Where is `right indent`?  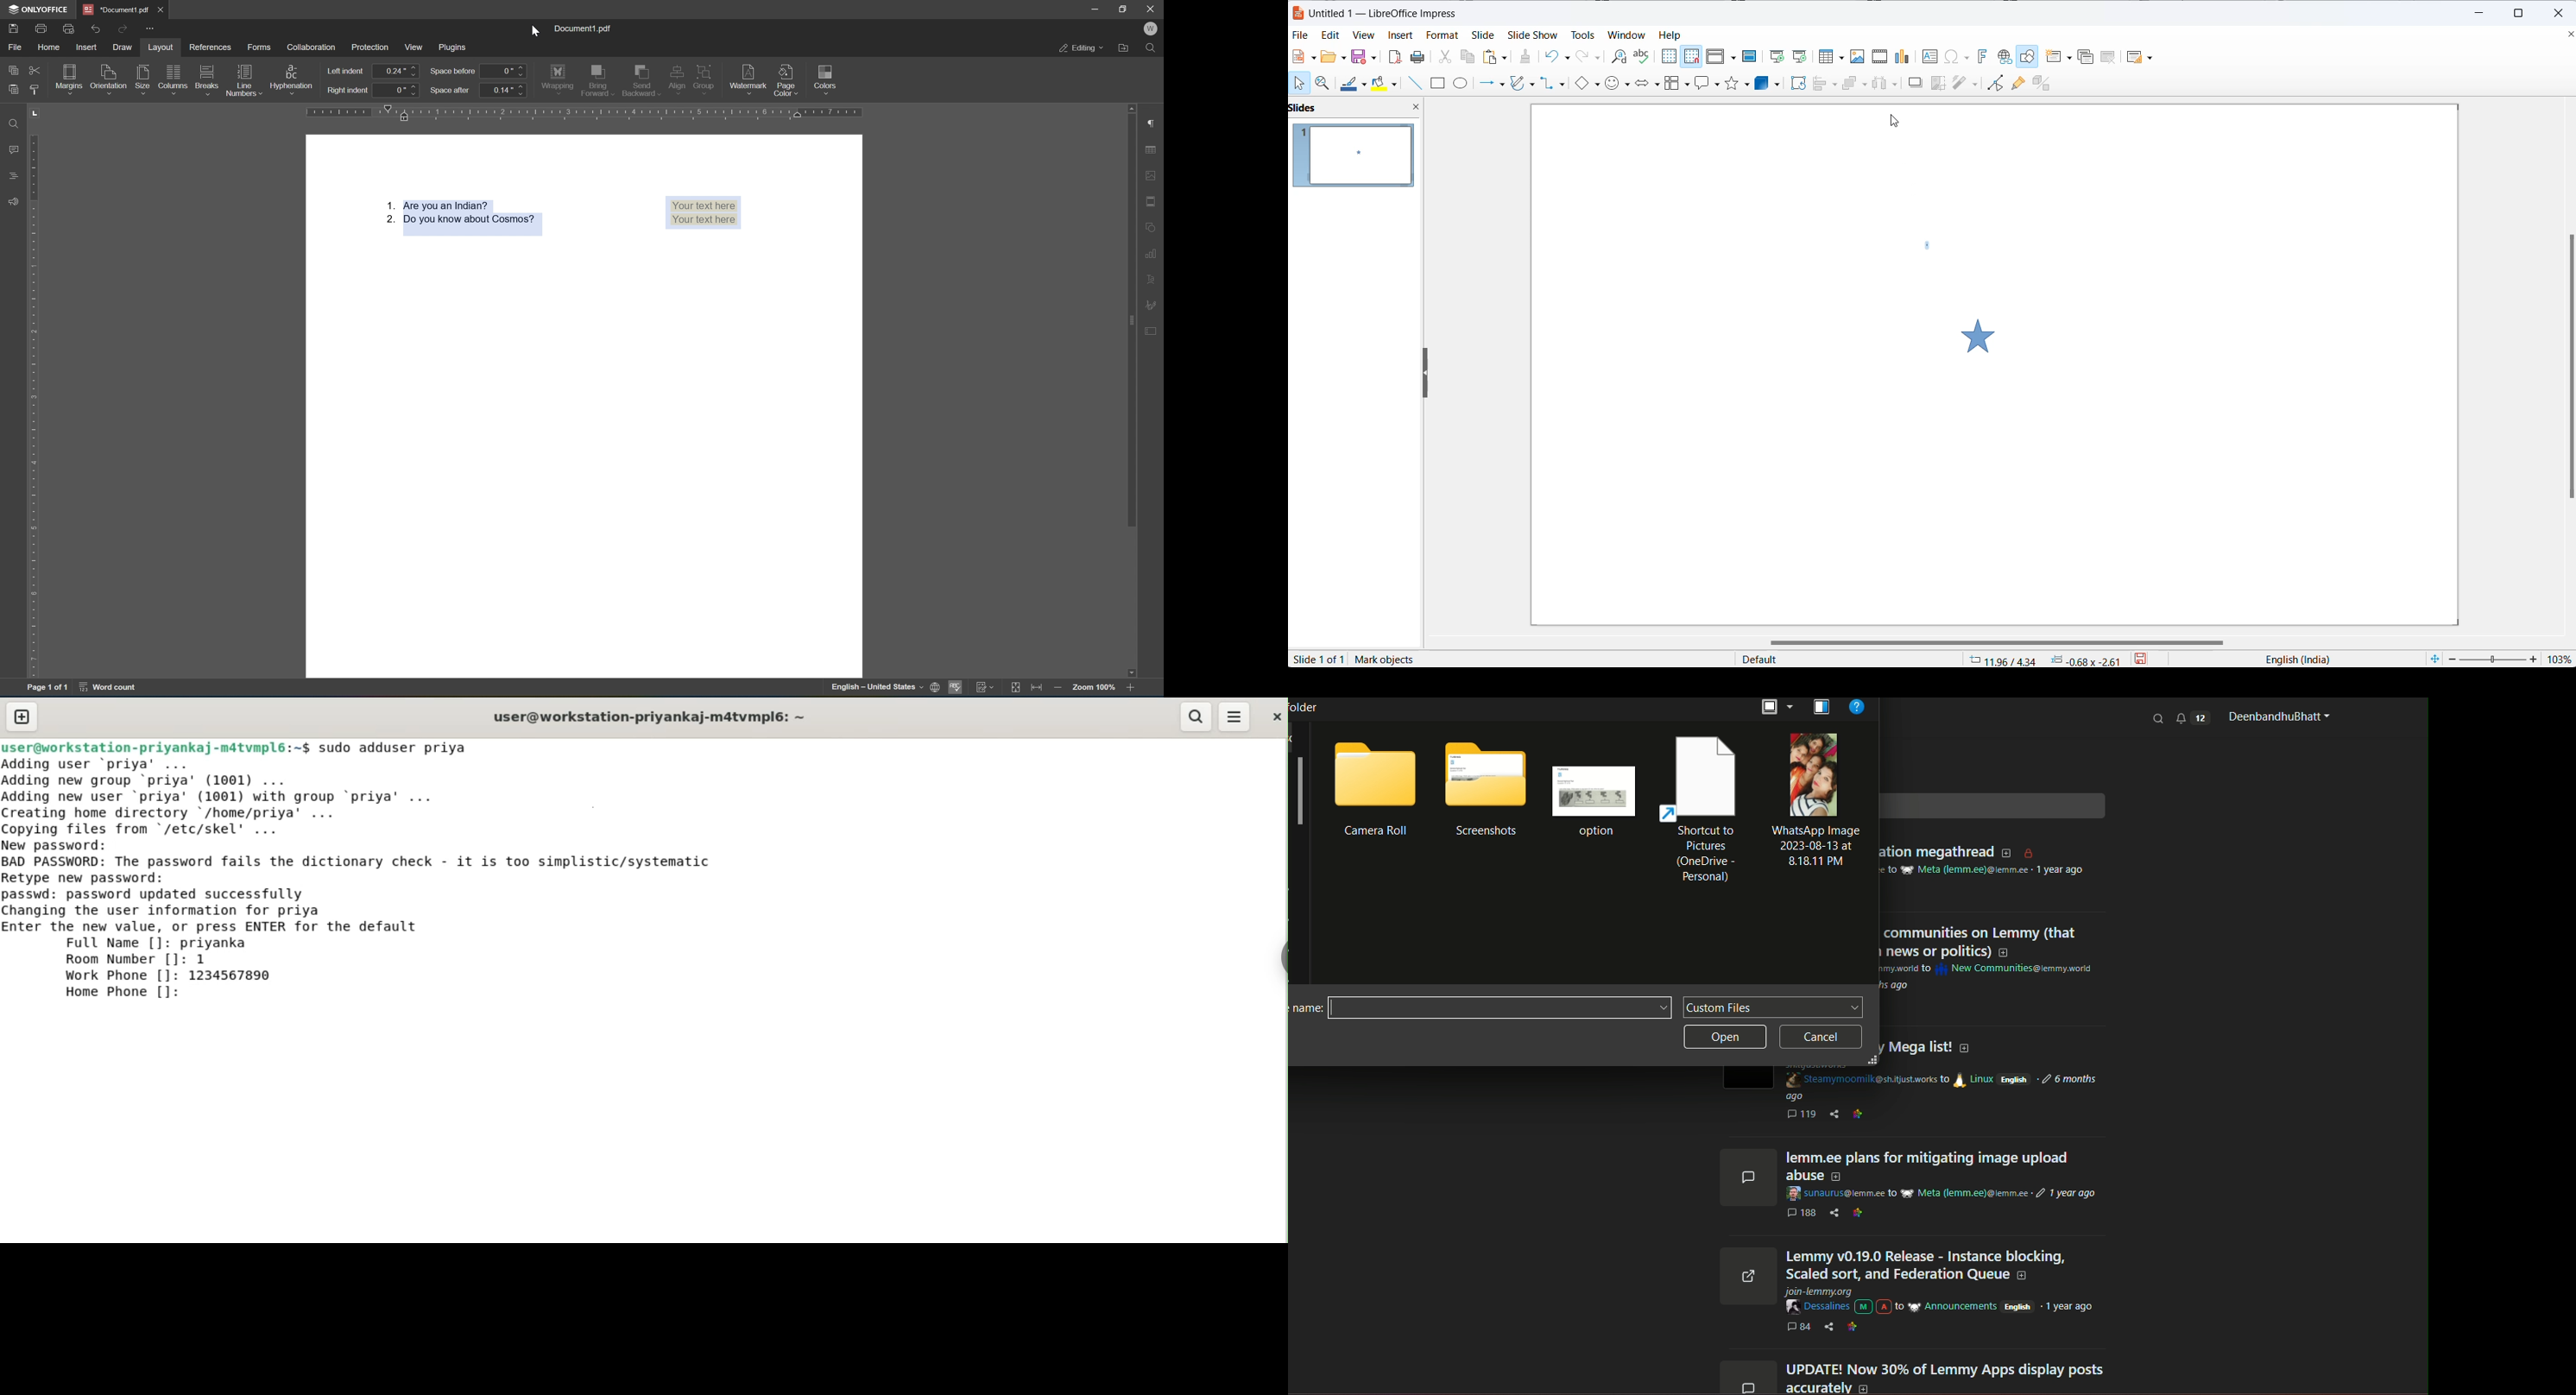 right indent is located at coordinates (349, 90).